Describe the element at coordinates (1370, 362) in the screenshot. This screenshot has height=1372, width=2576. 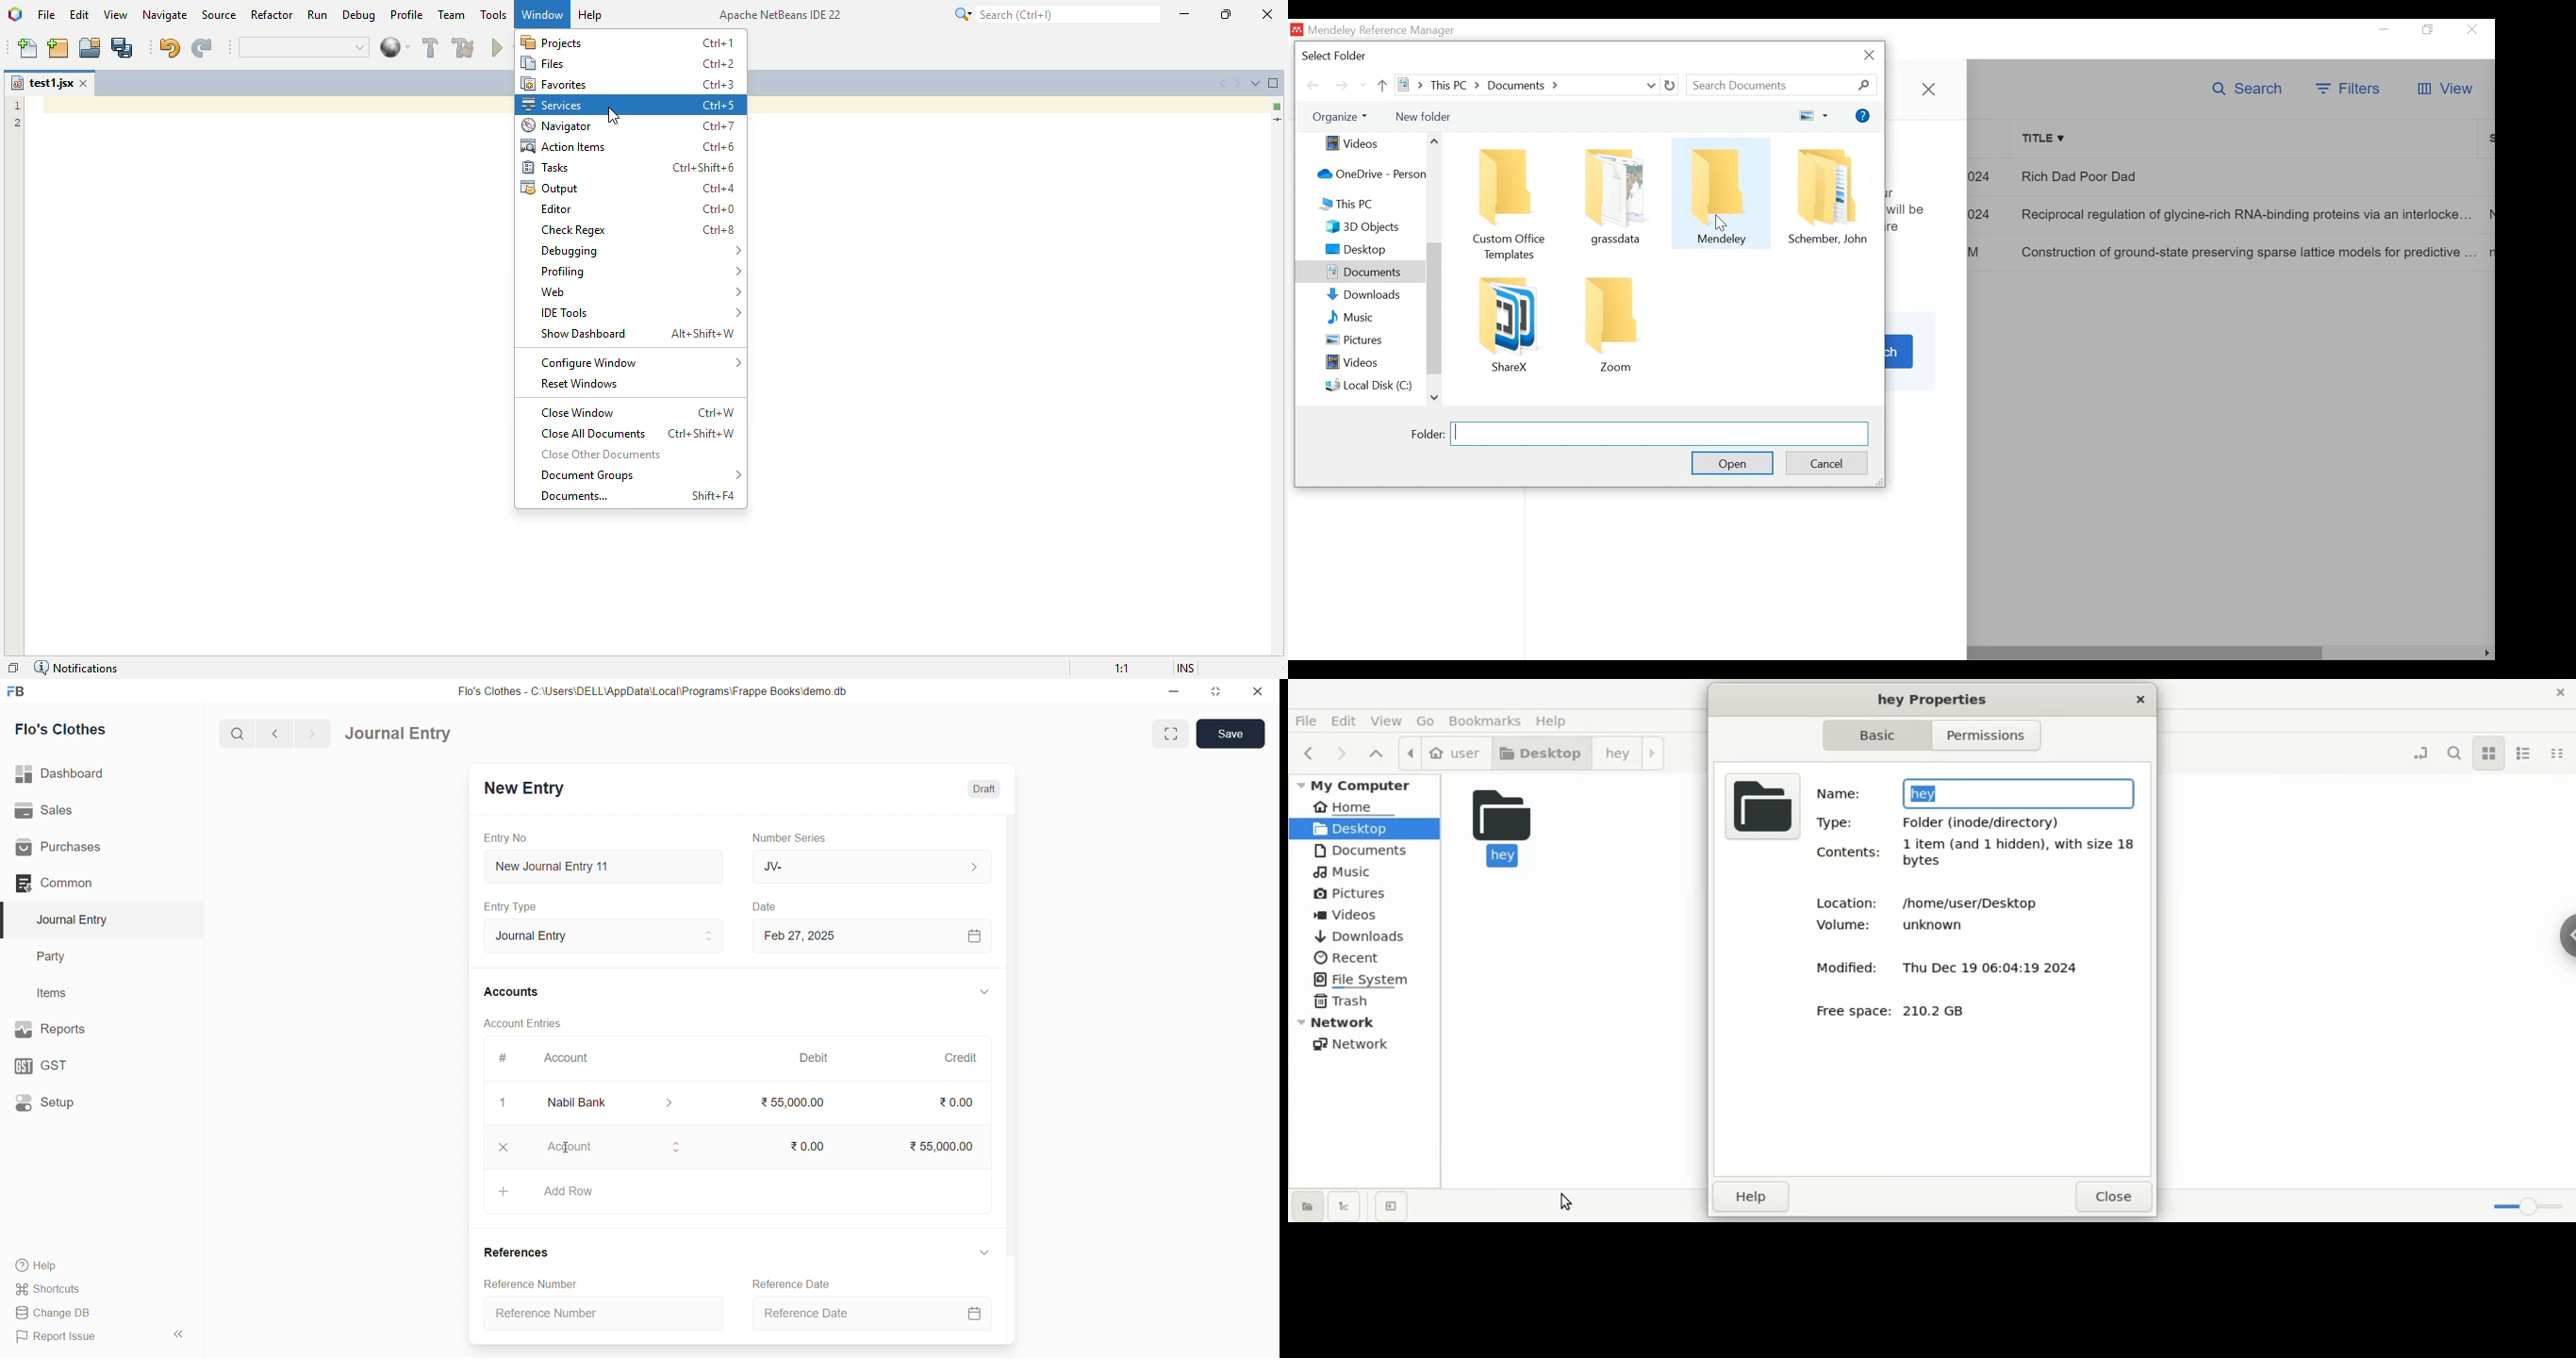
I see `Videos` at that location.